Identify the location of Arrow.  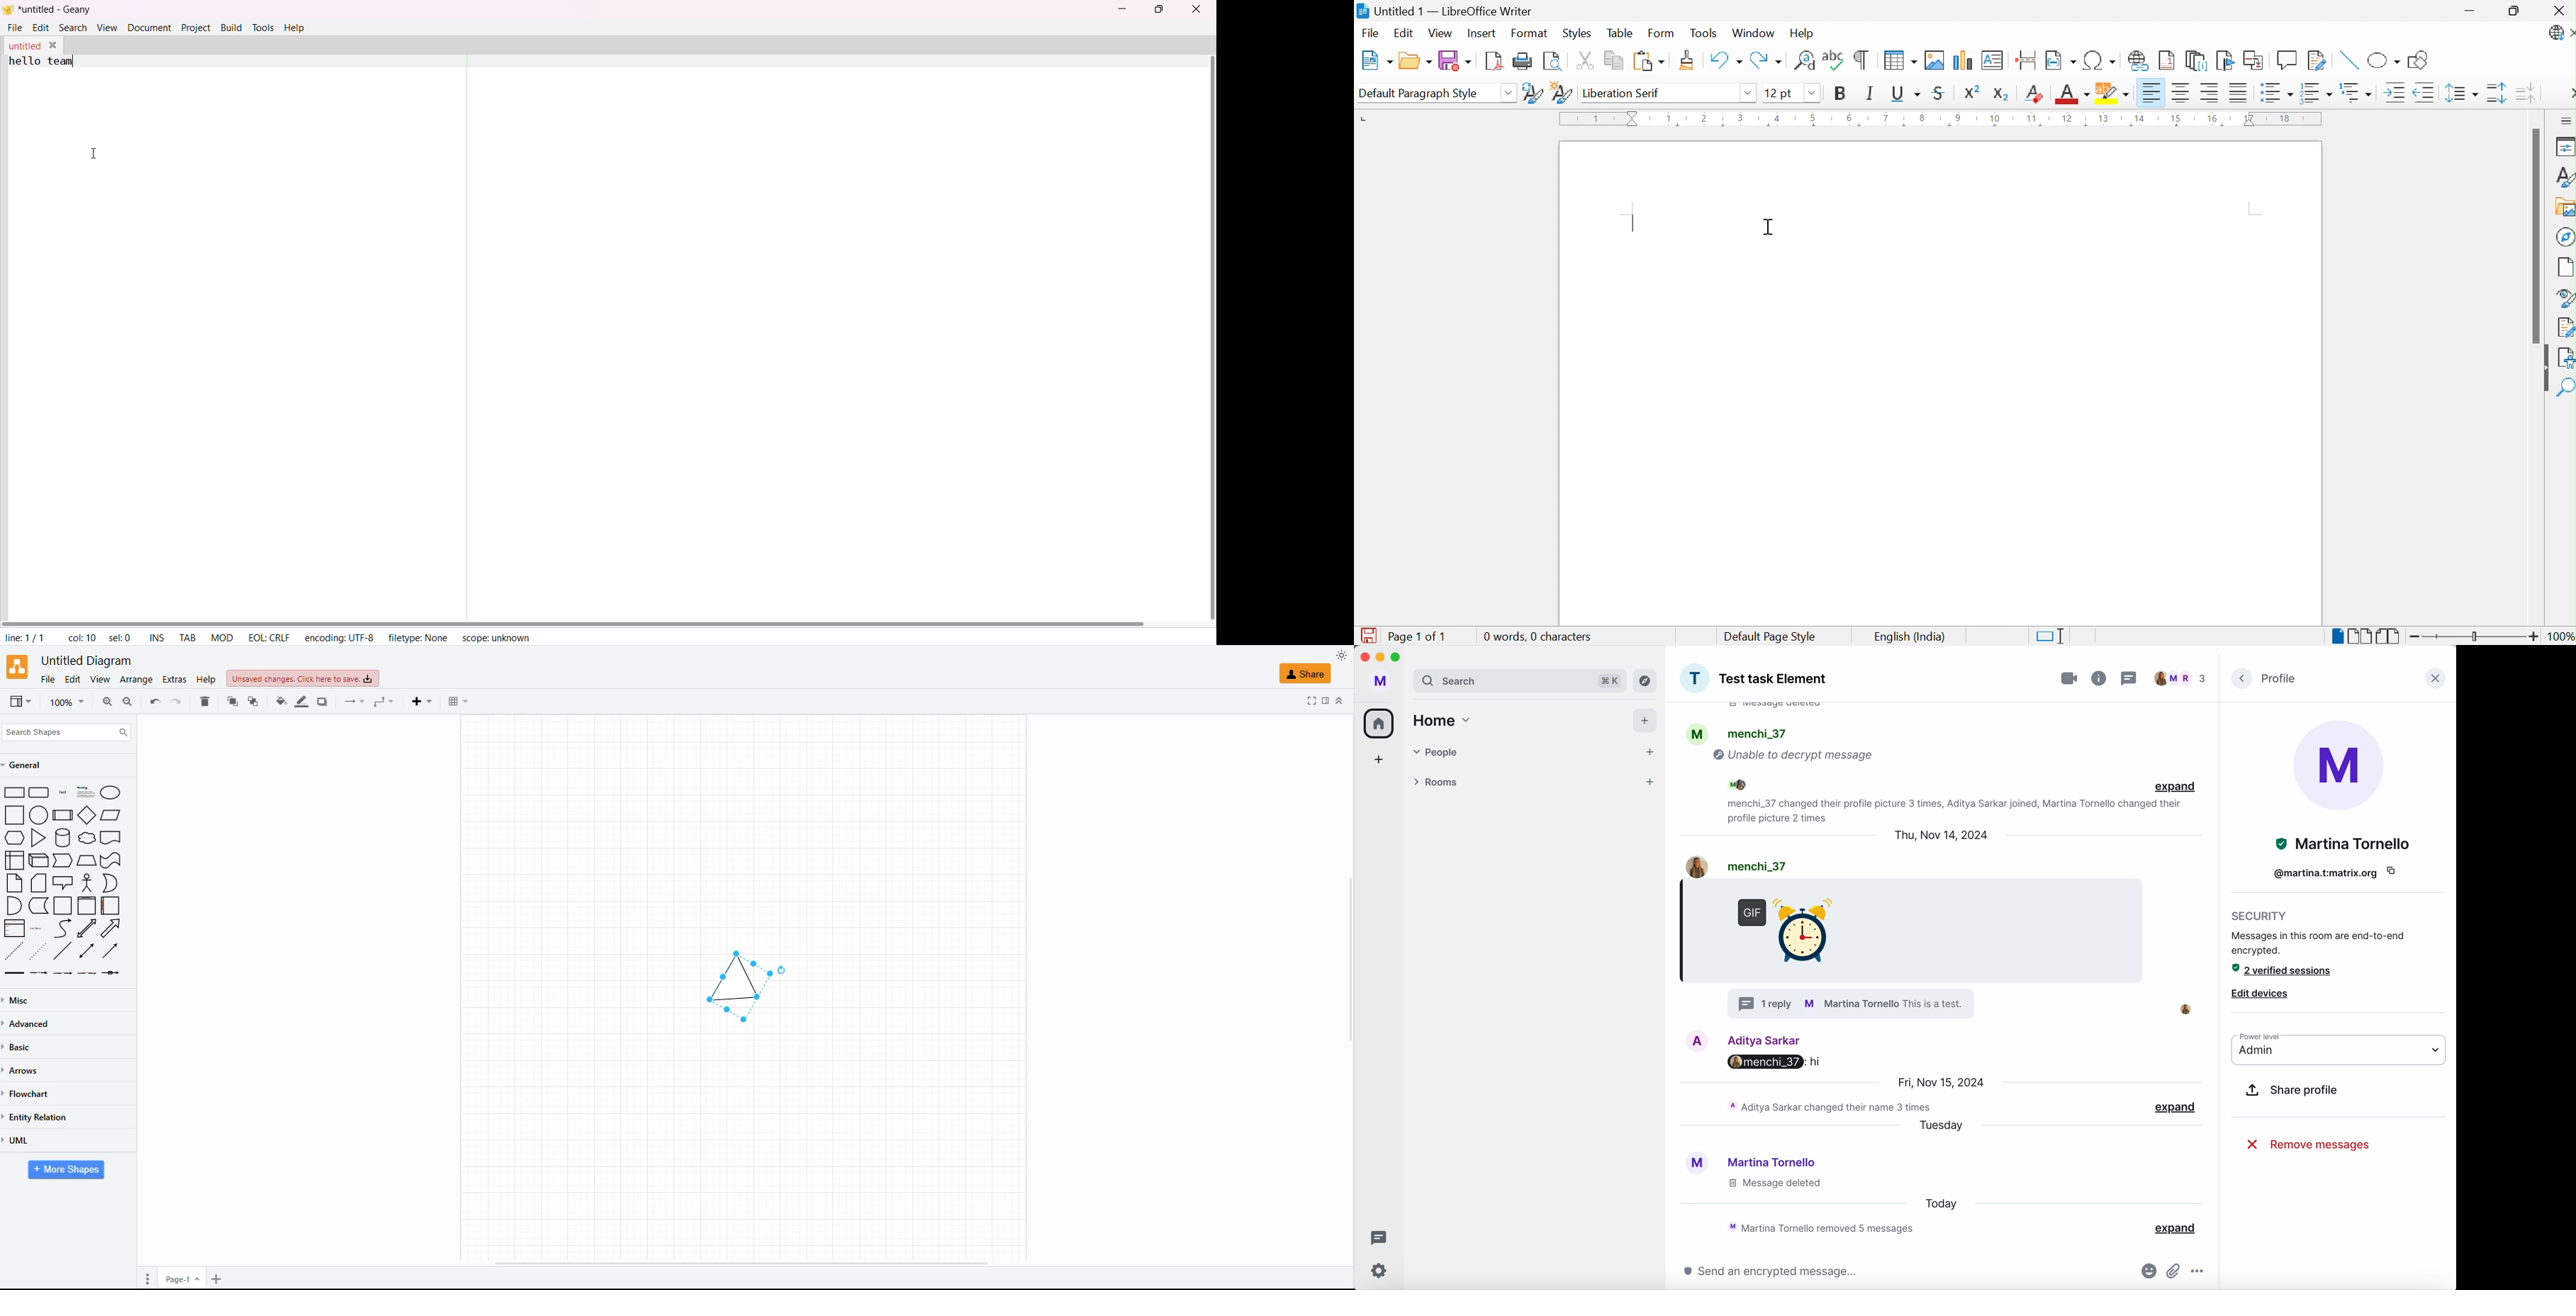
(110, 950).